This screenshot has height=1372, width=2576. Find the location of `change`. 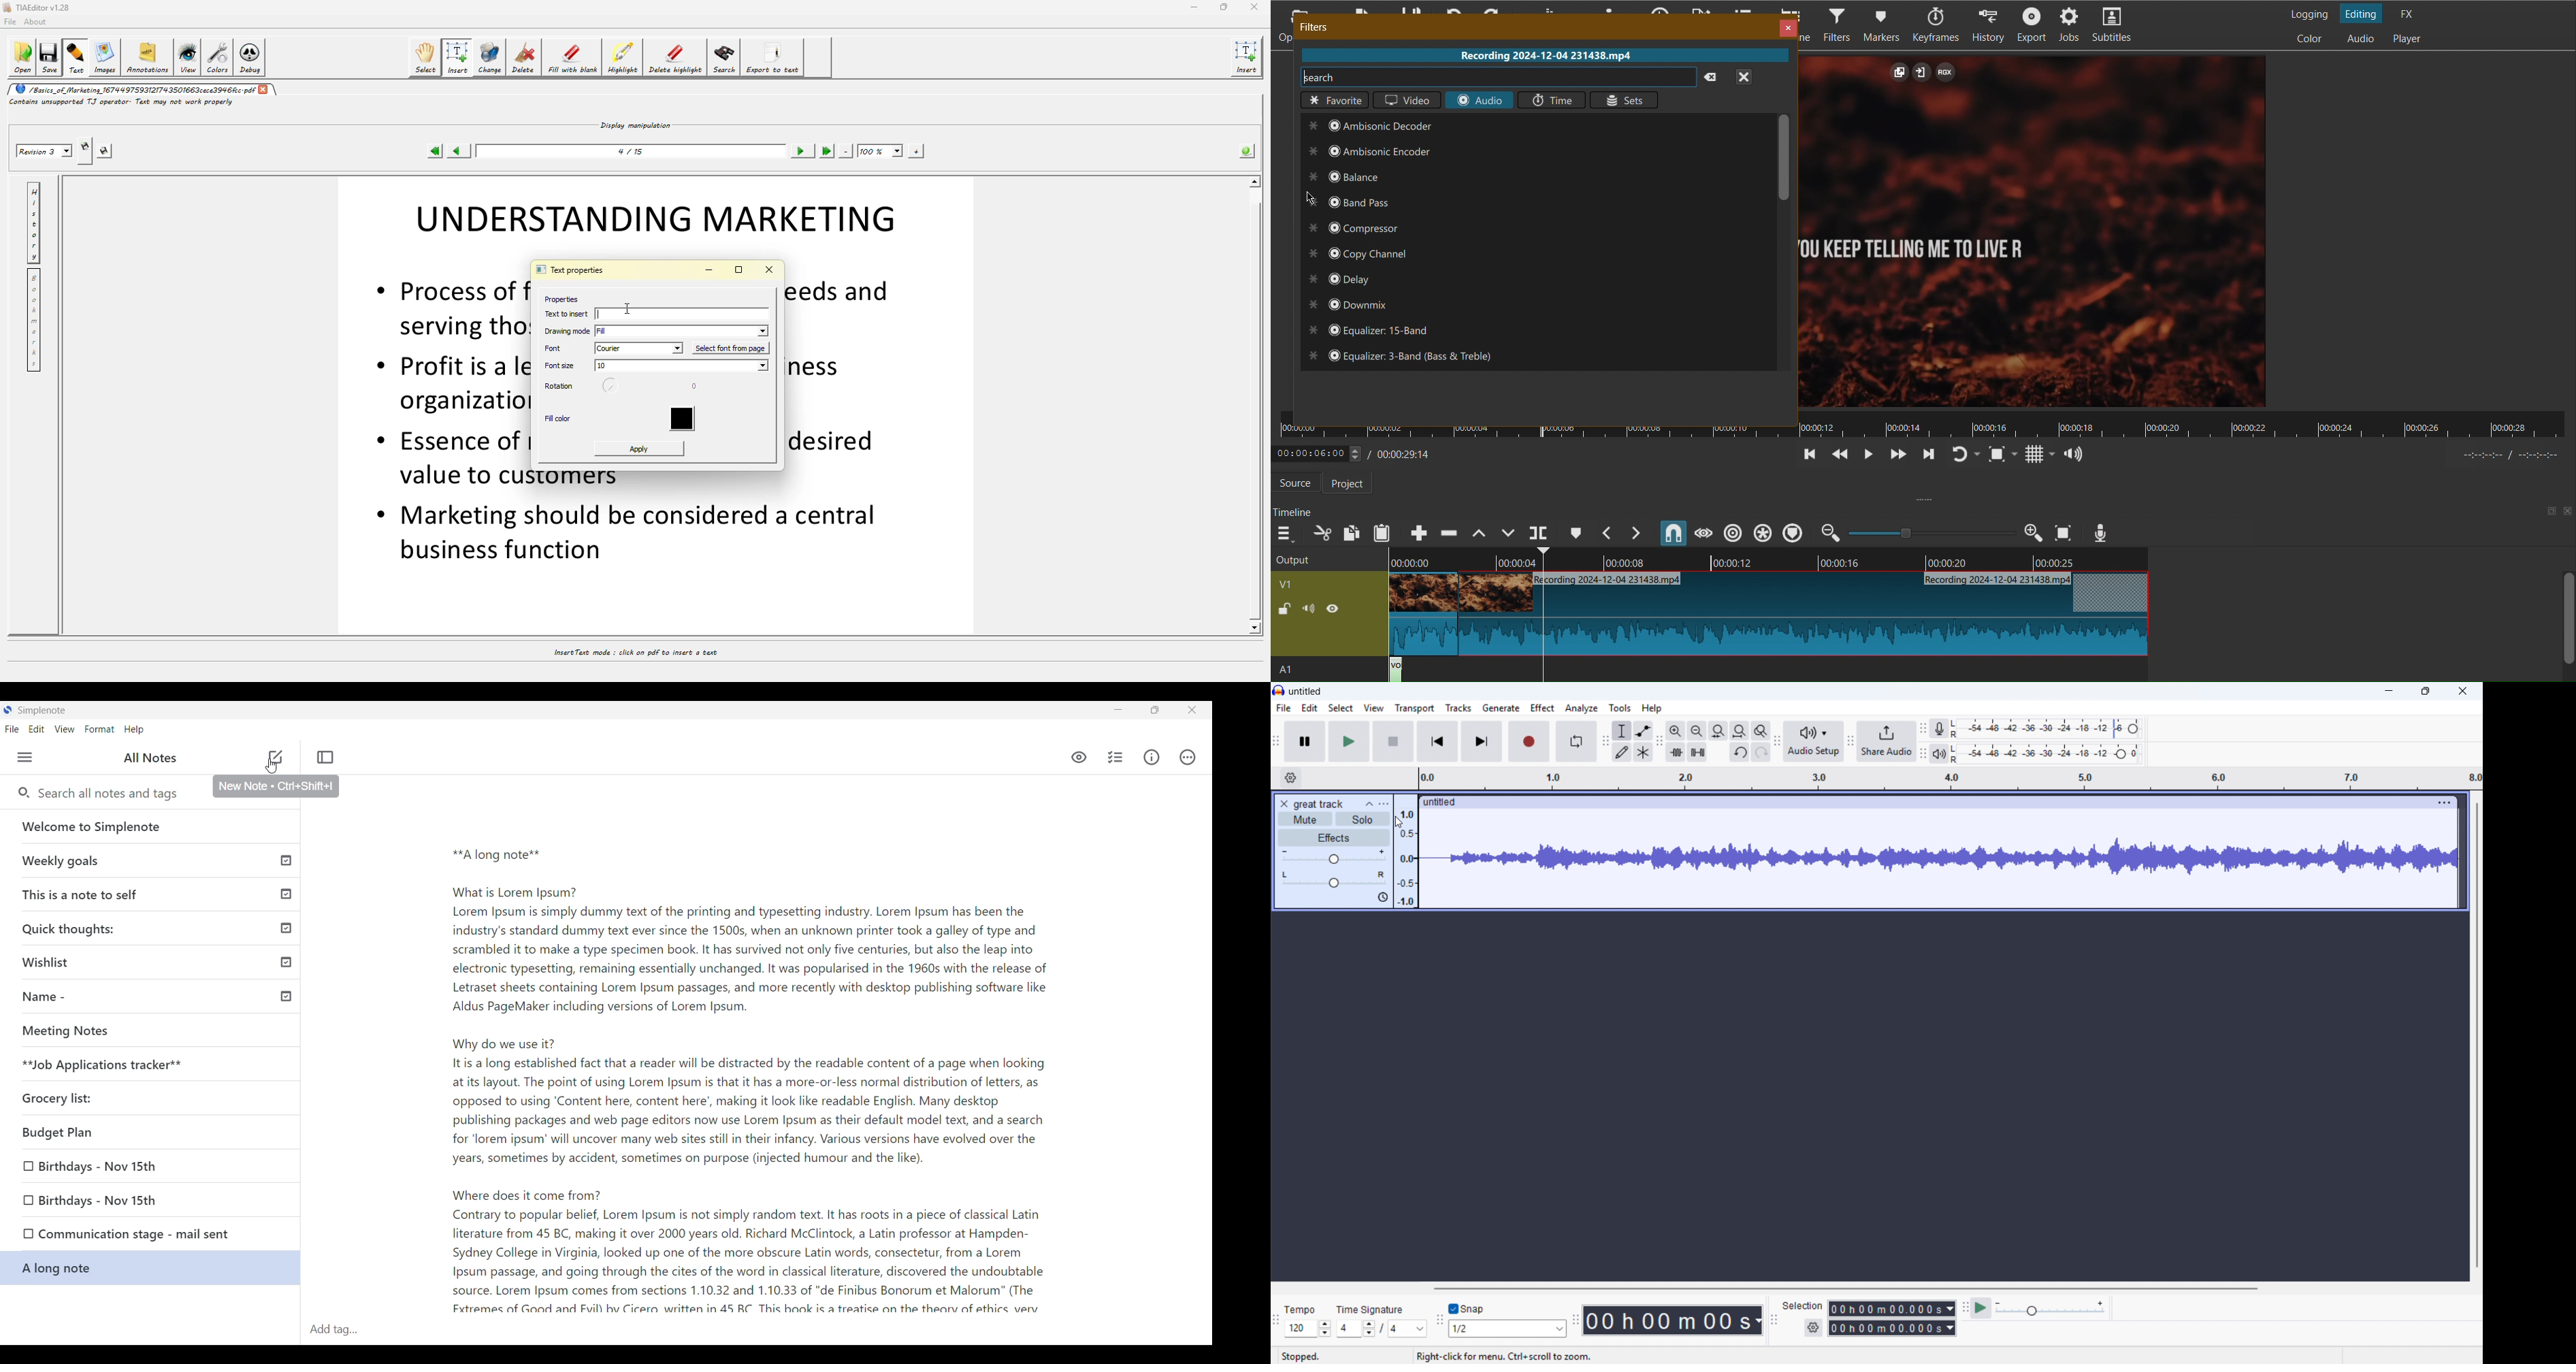

change is located at coordinates (490, 57).